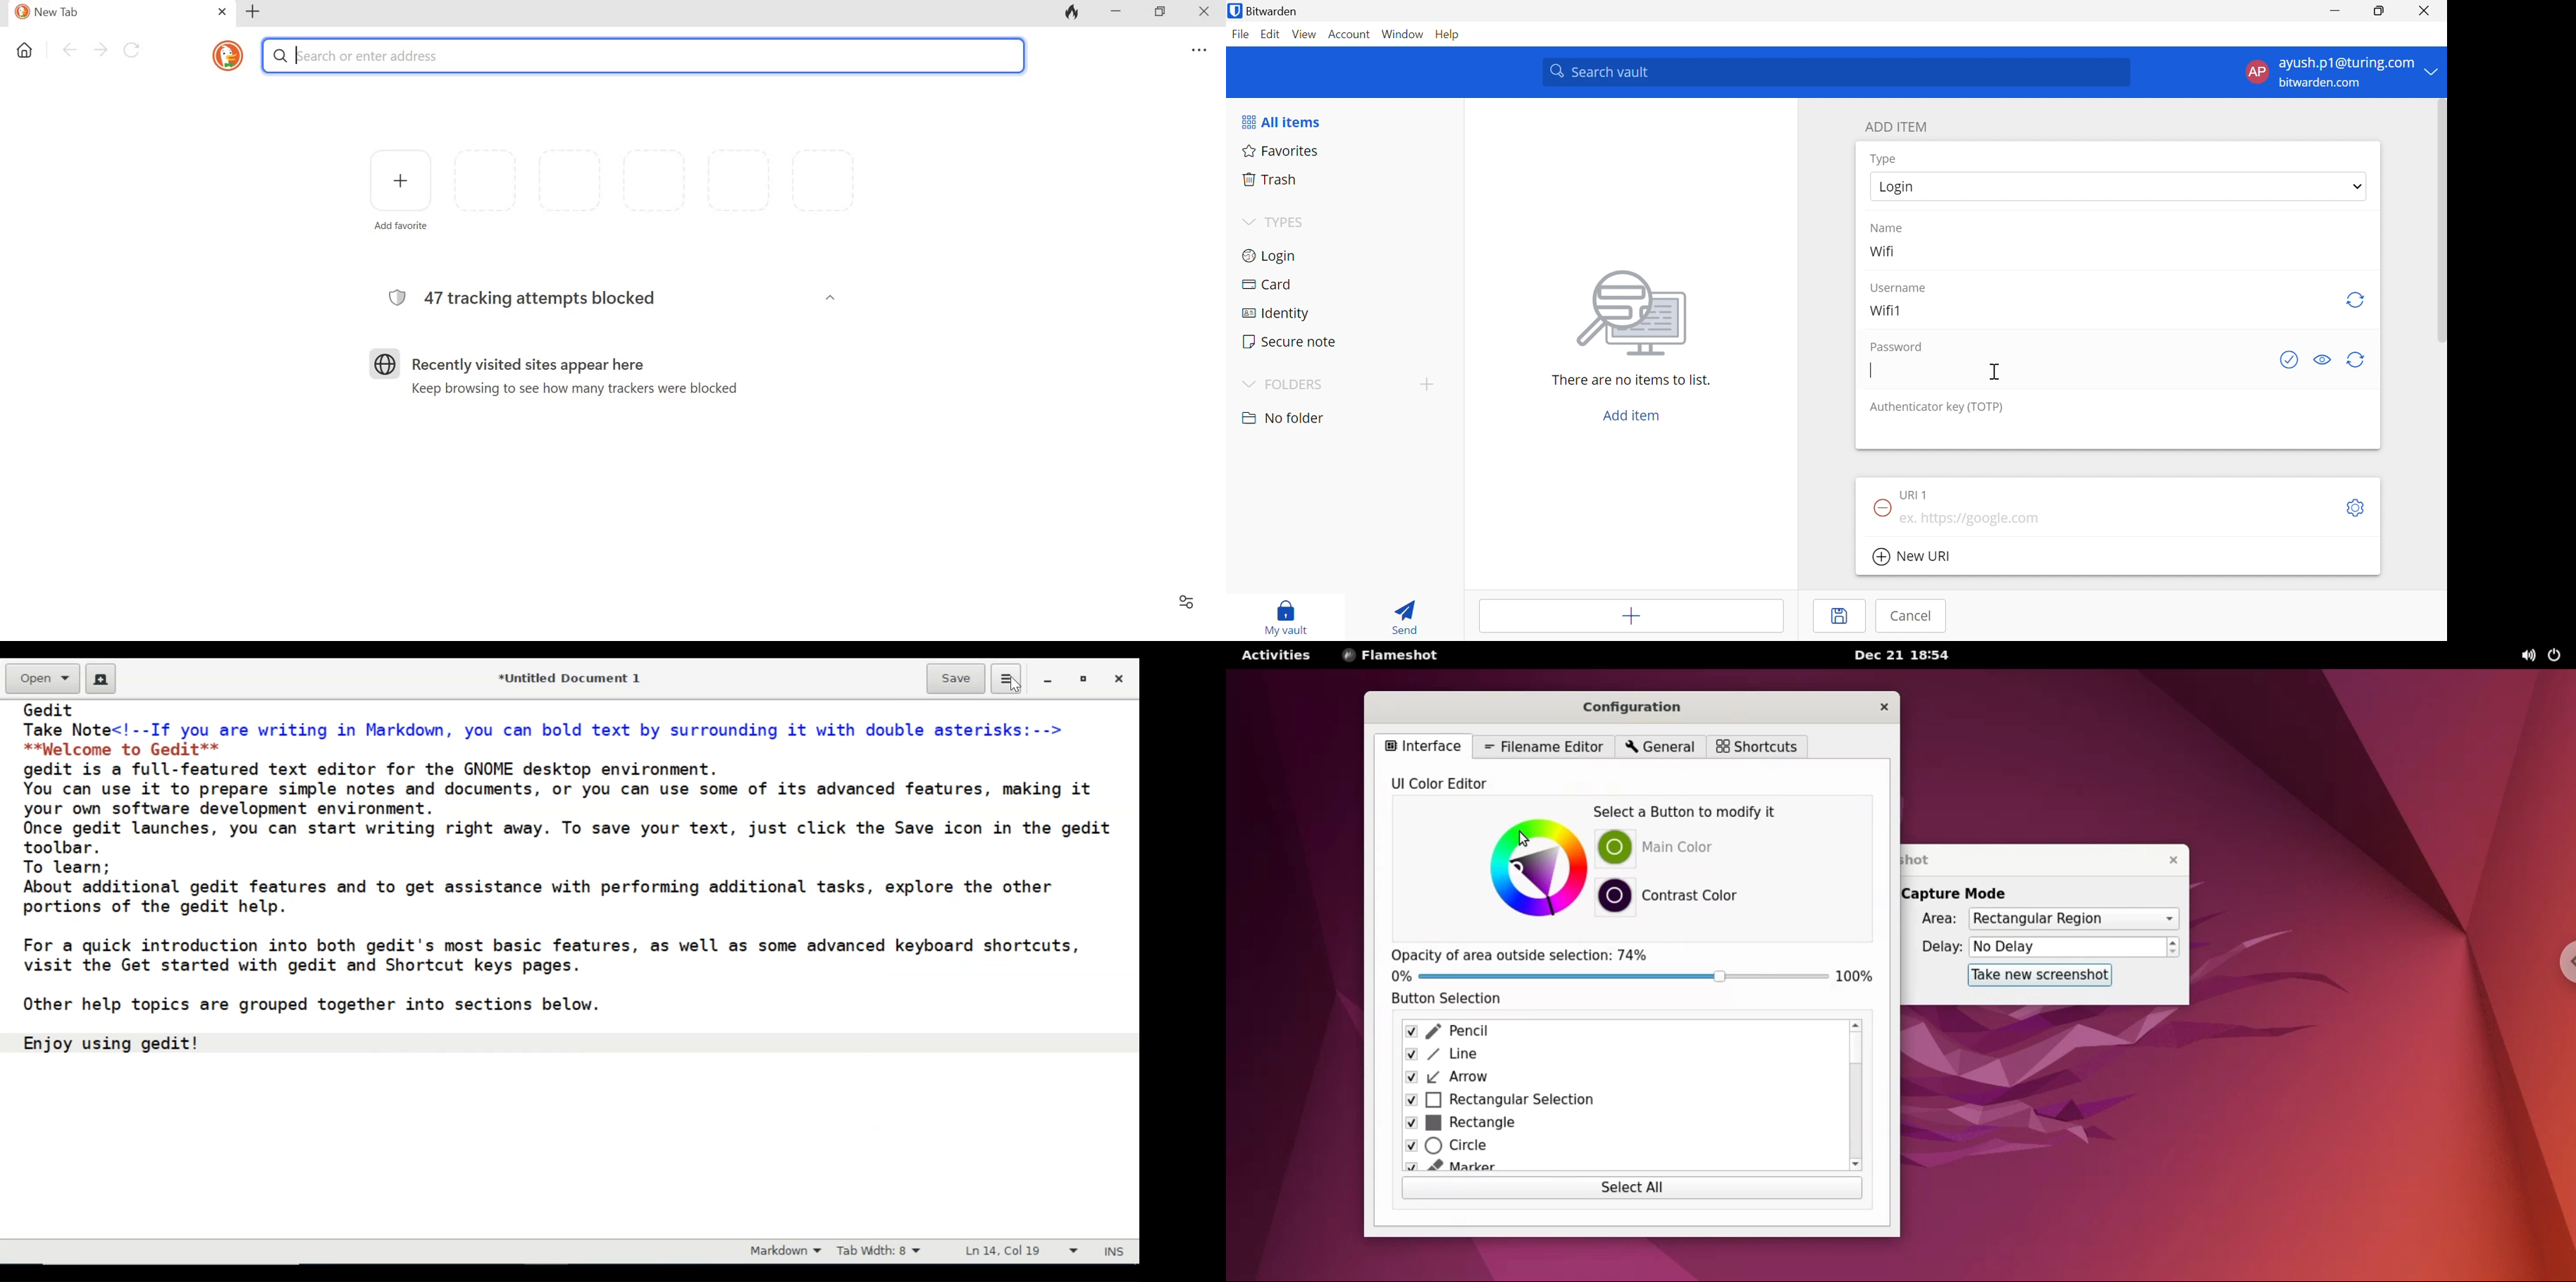  What do you see at coordinates (2347, 64) in the screenshot?
I see `ayush.p1@turing.com` at bounding box center [2347, 64].